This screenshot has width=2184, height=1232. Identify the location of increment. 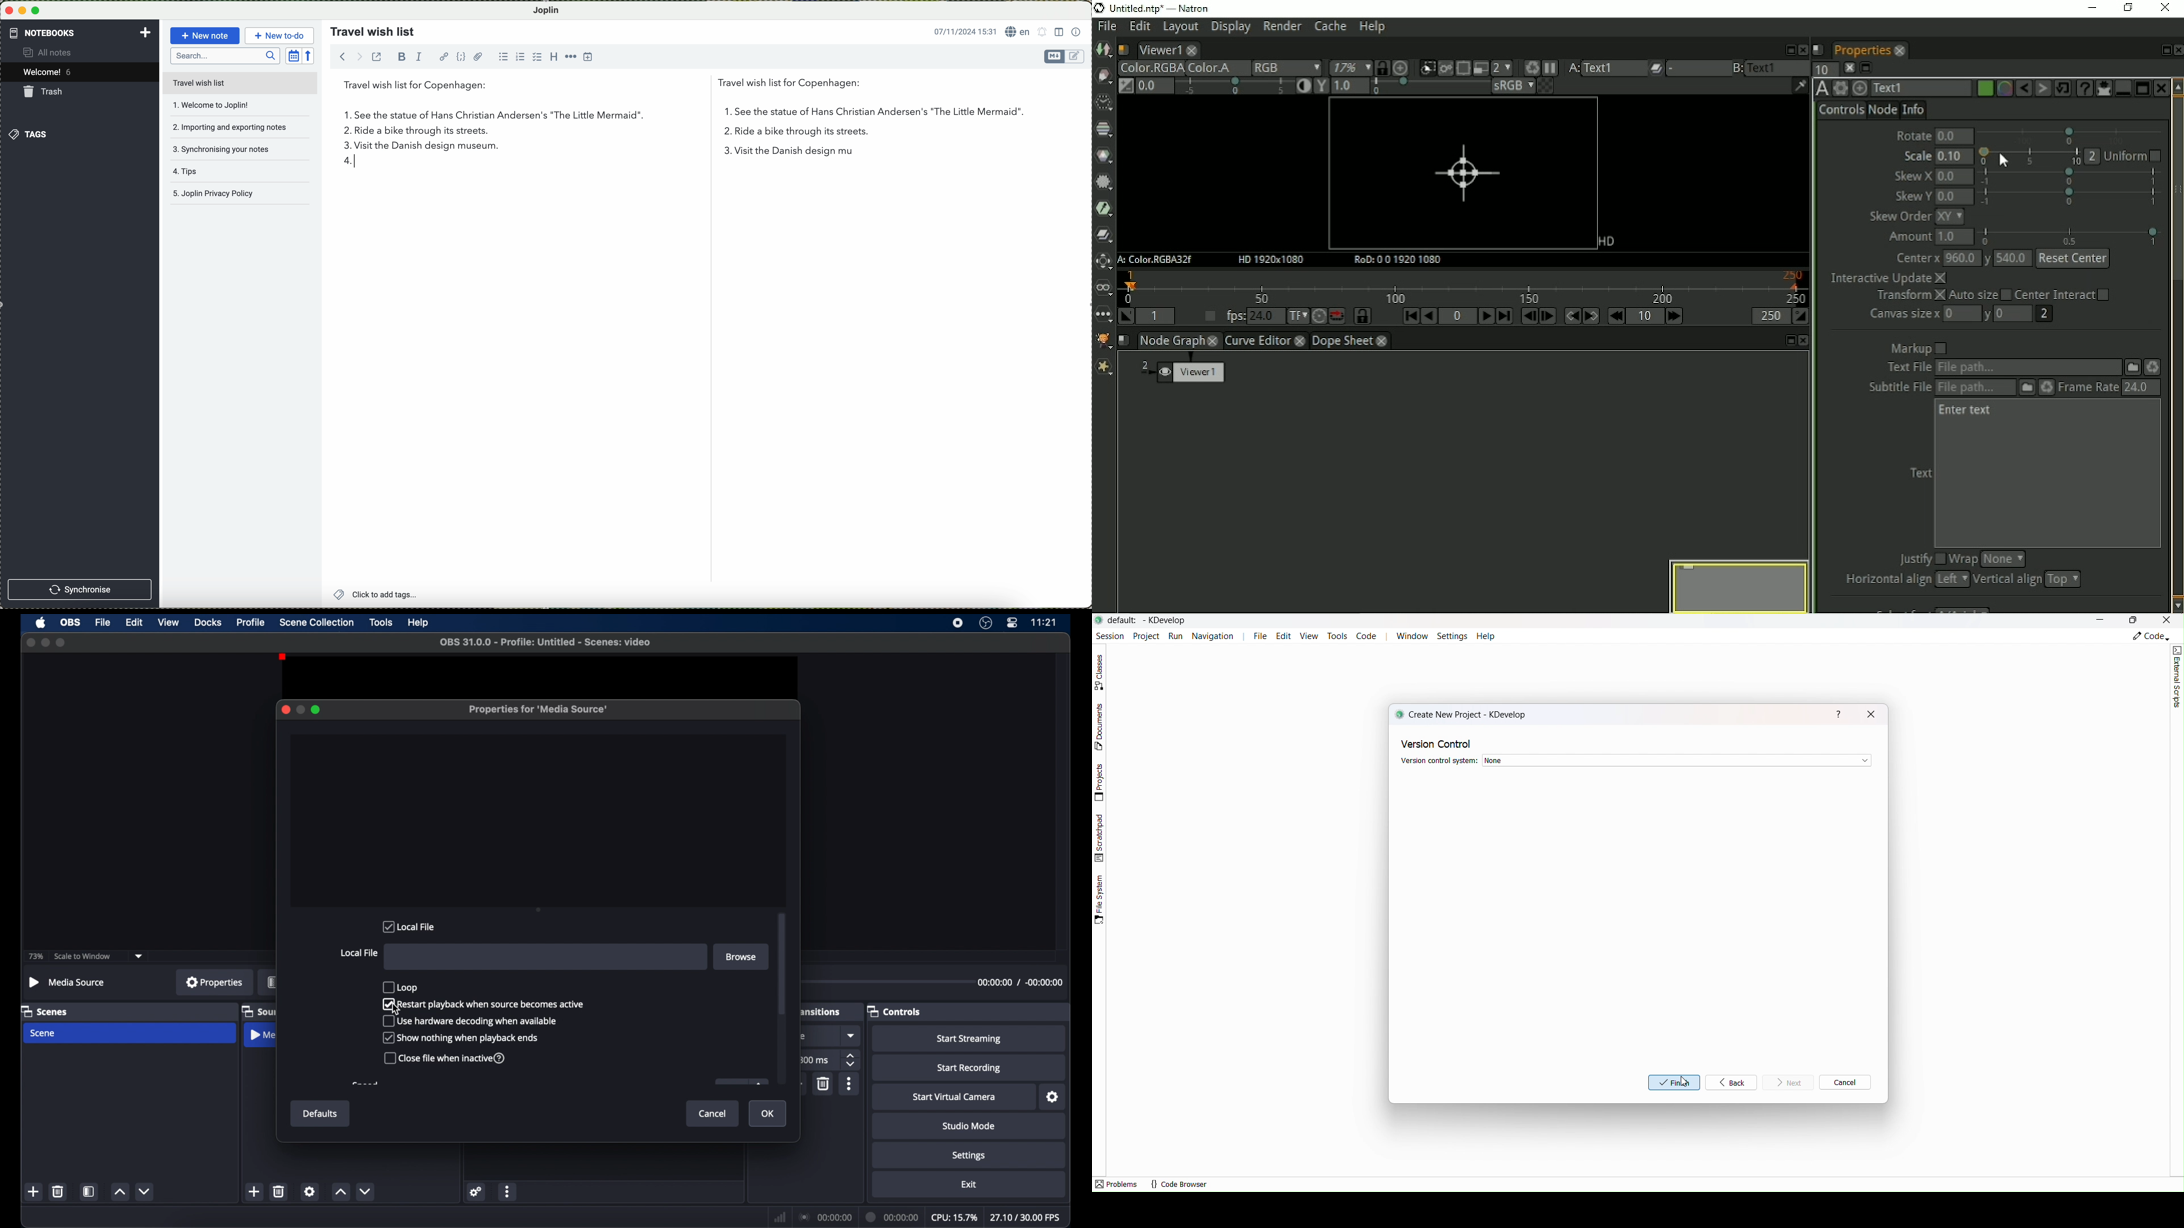
(341, 1192).